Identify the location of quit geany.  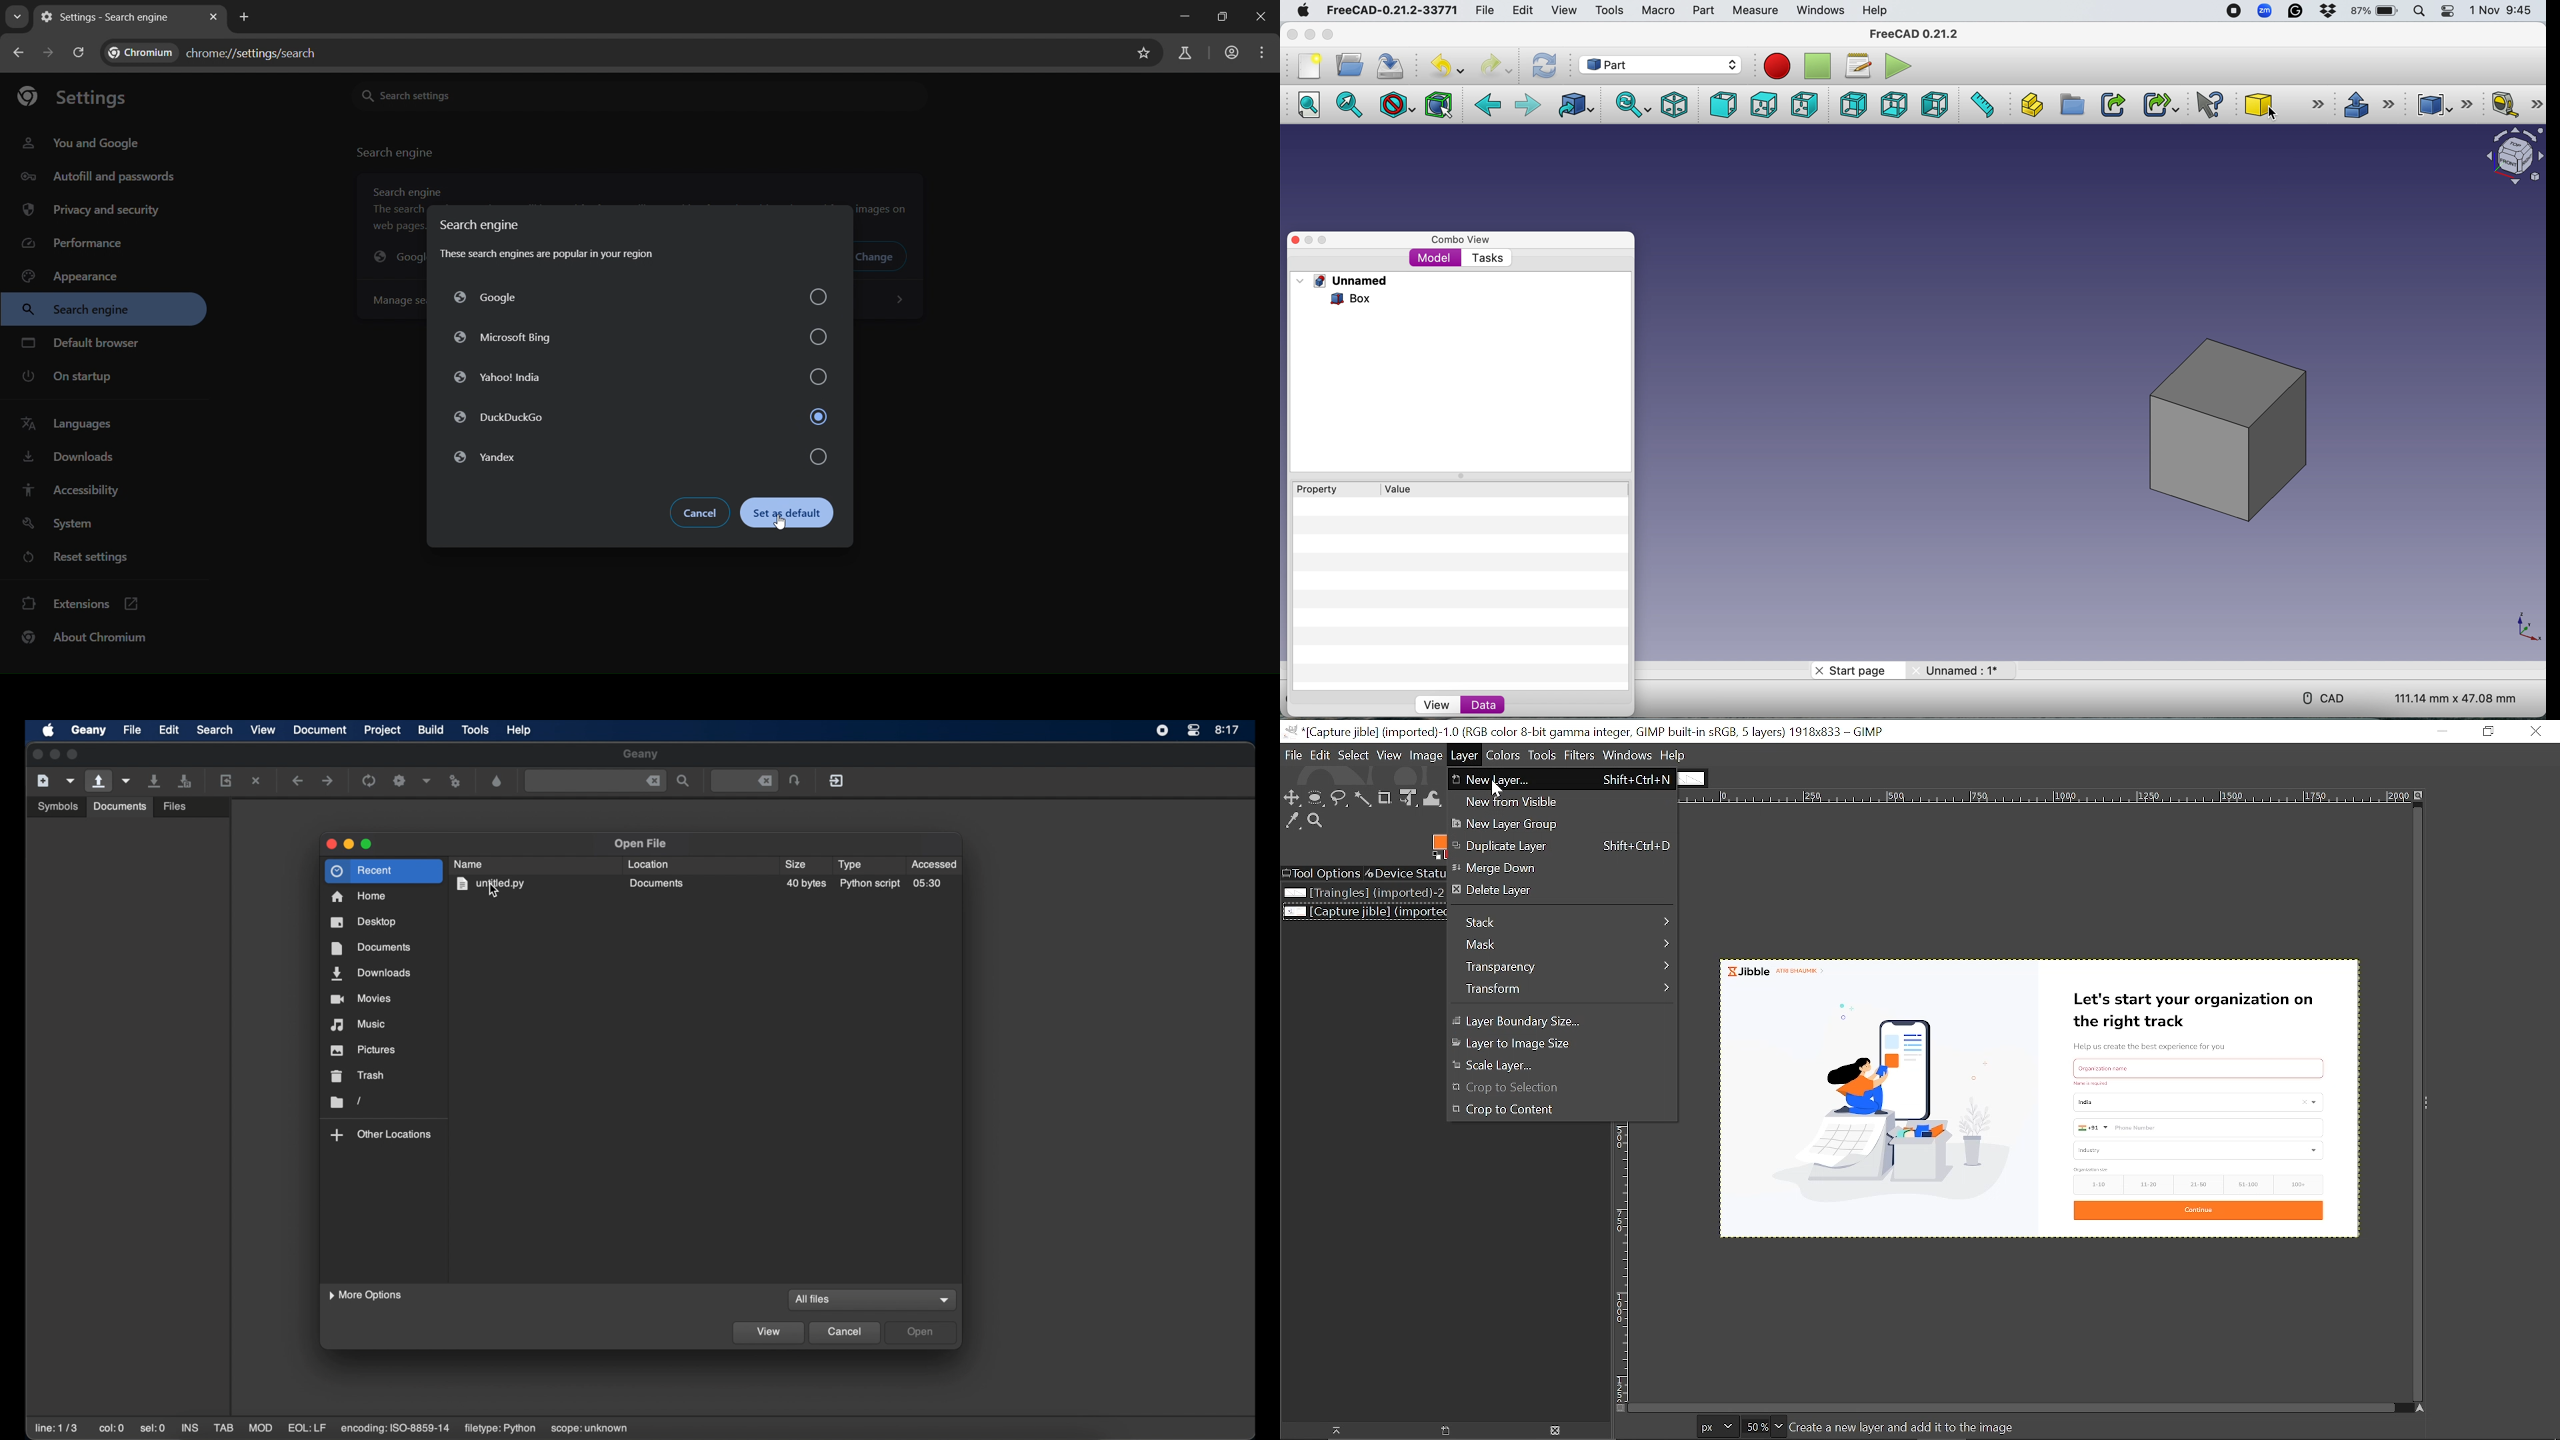
(837, 780).